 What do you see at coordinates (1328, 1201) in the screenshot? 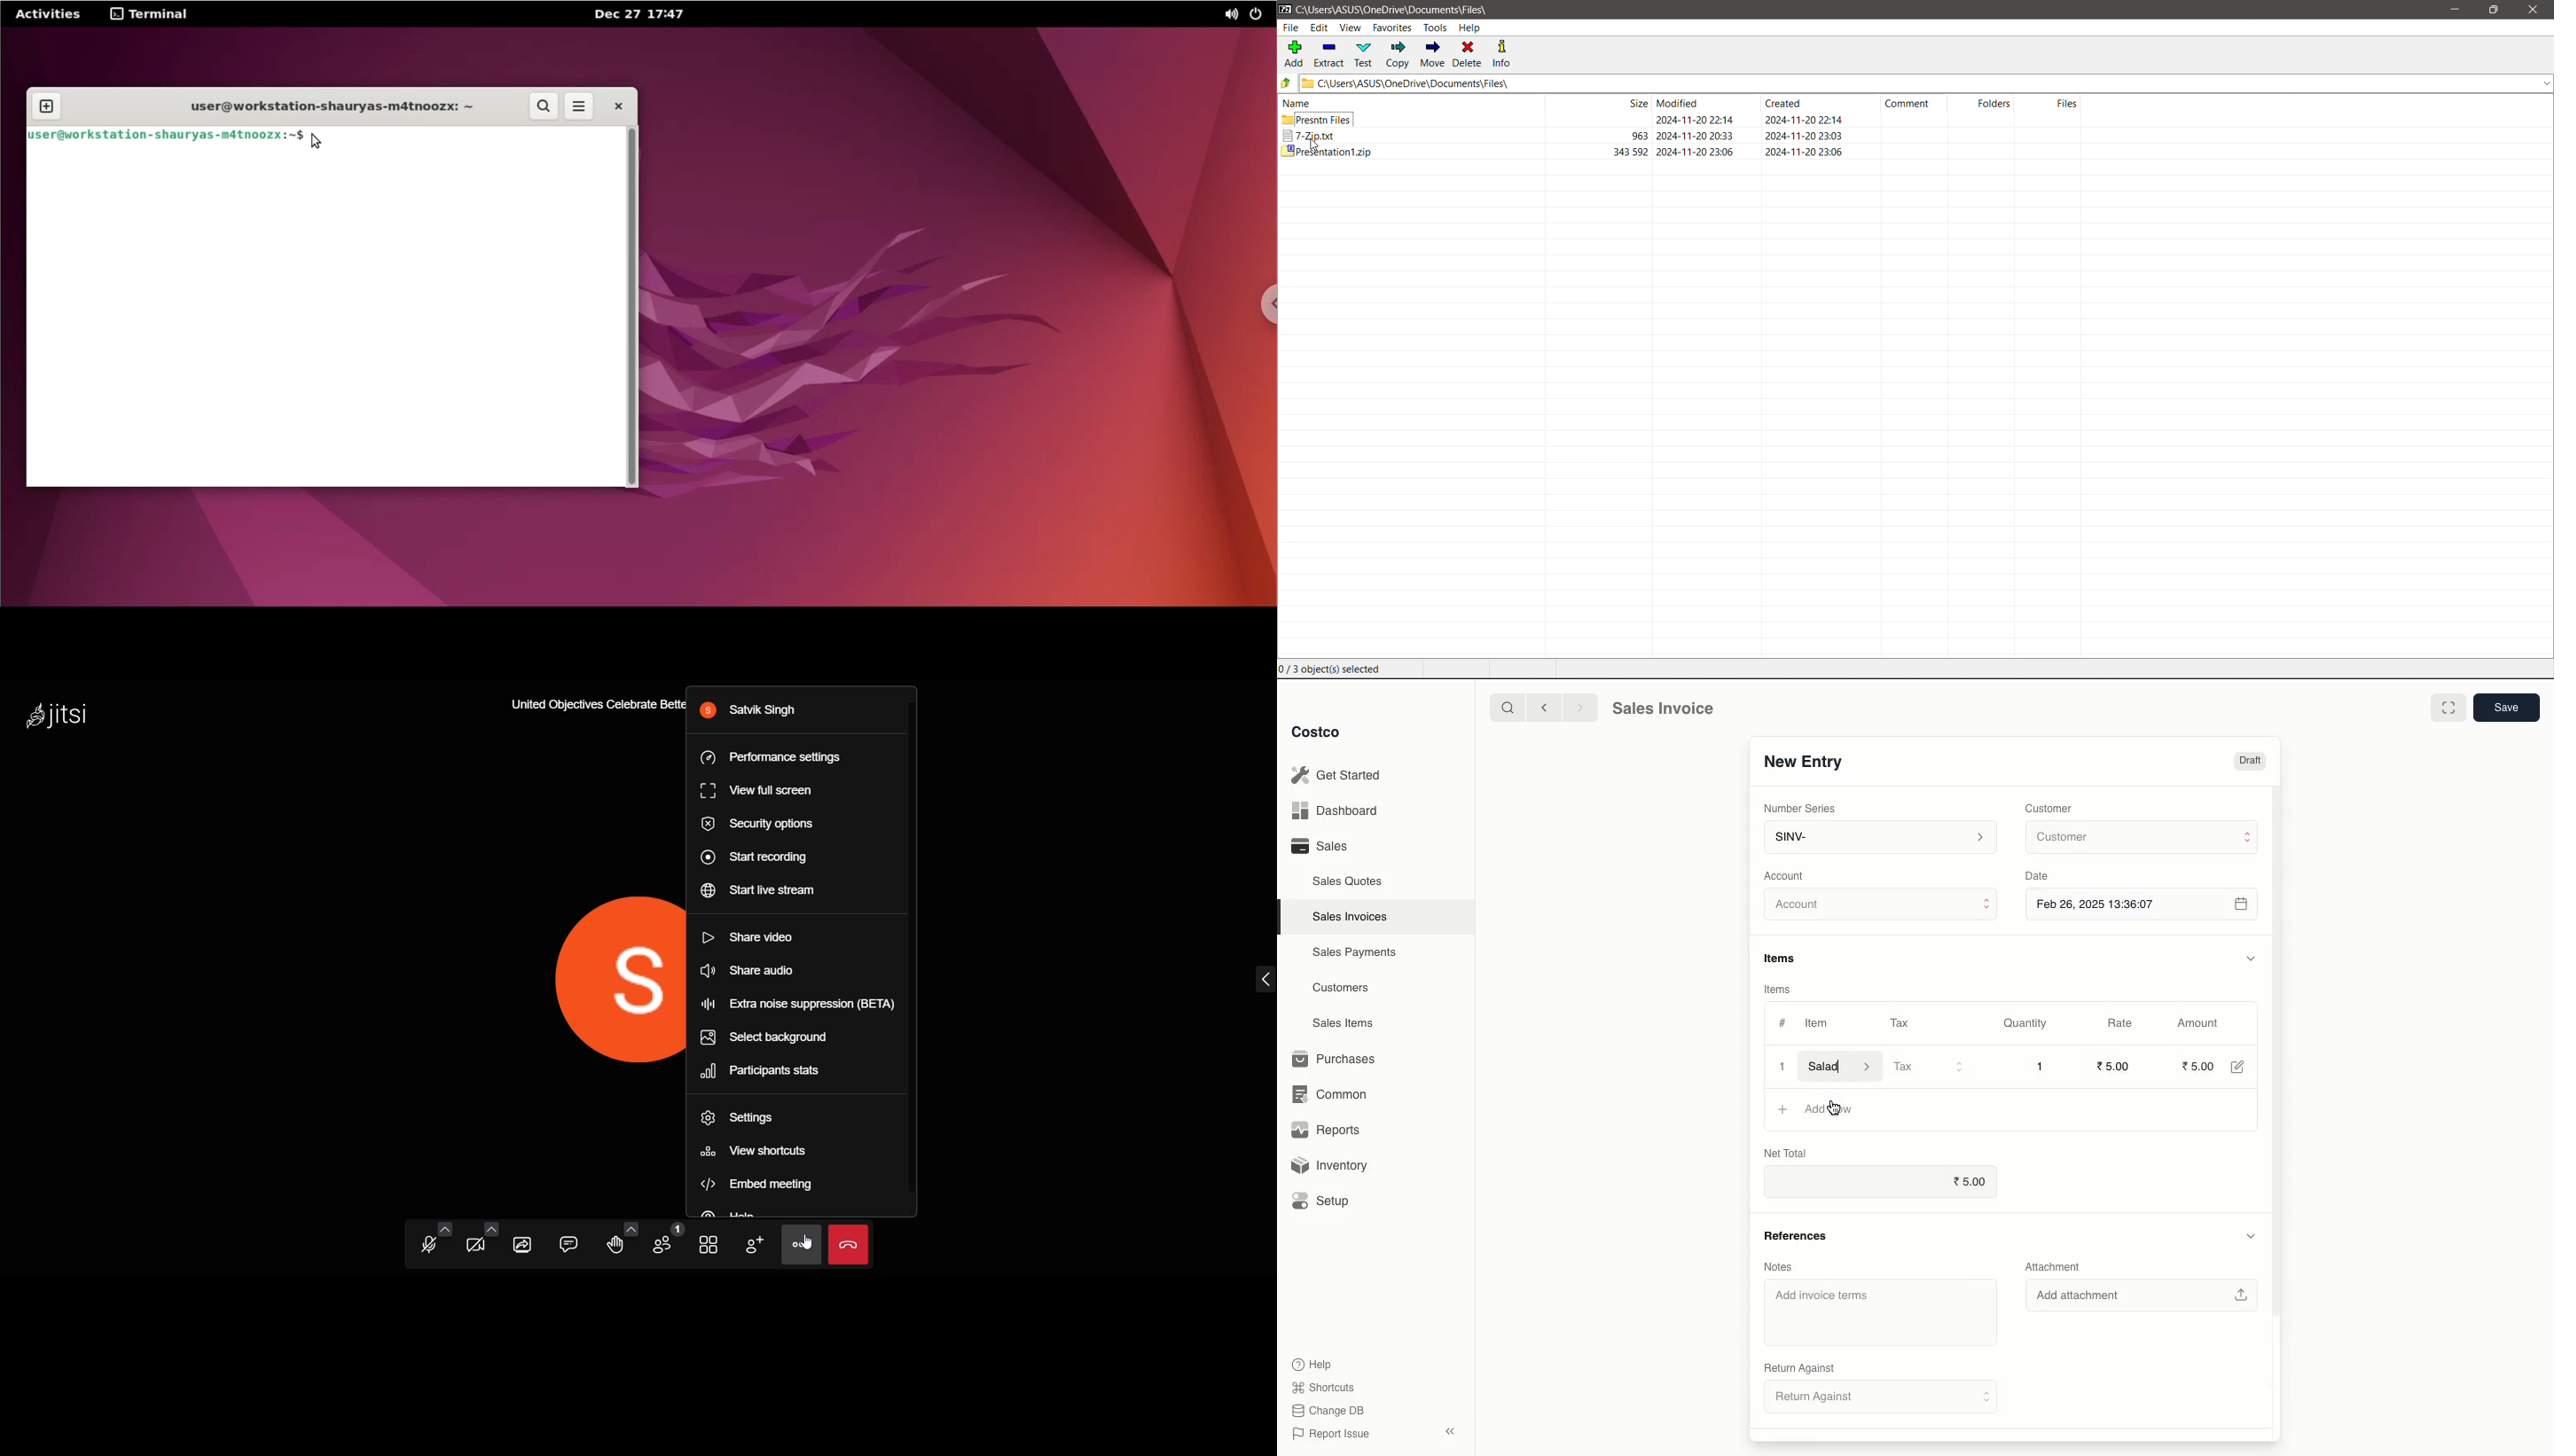
I see `Setup` at bounding box center [1328, 1201].